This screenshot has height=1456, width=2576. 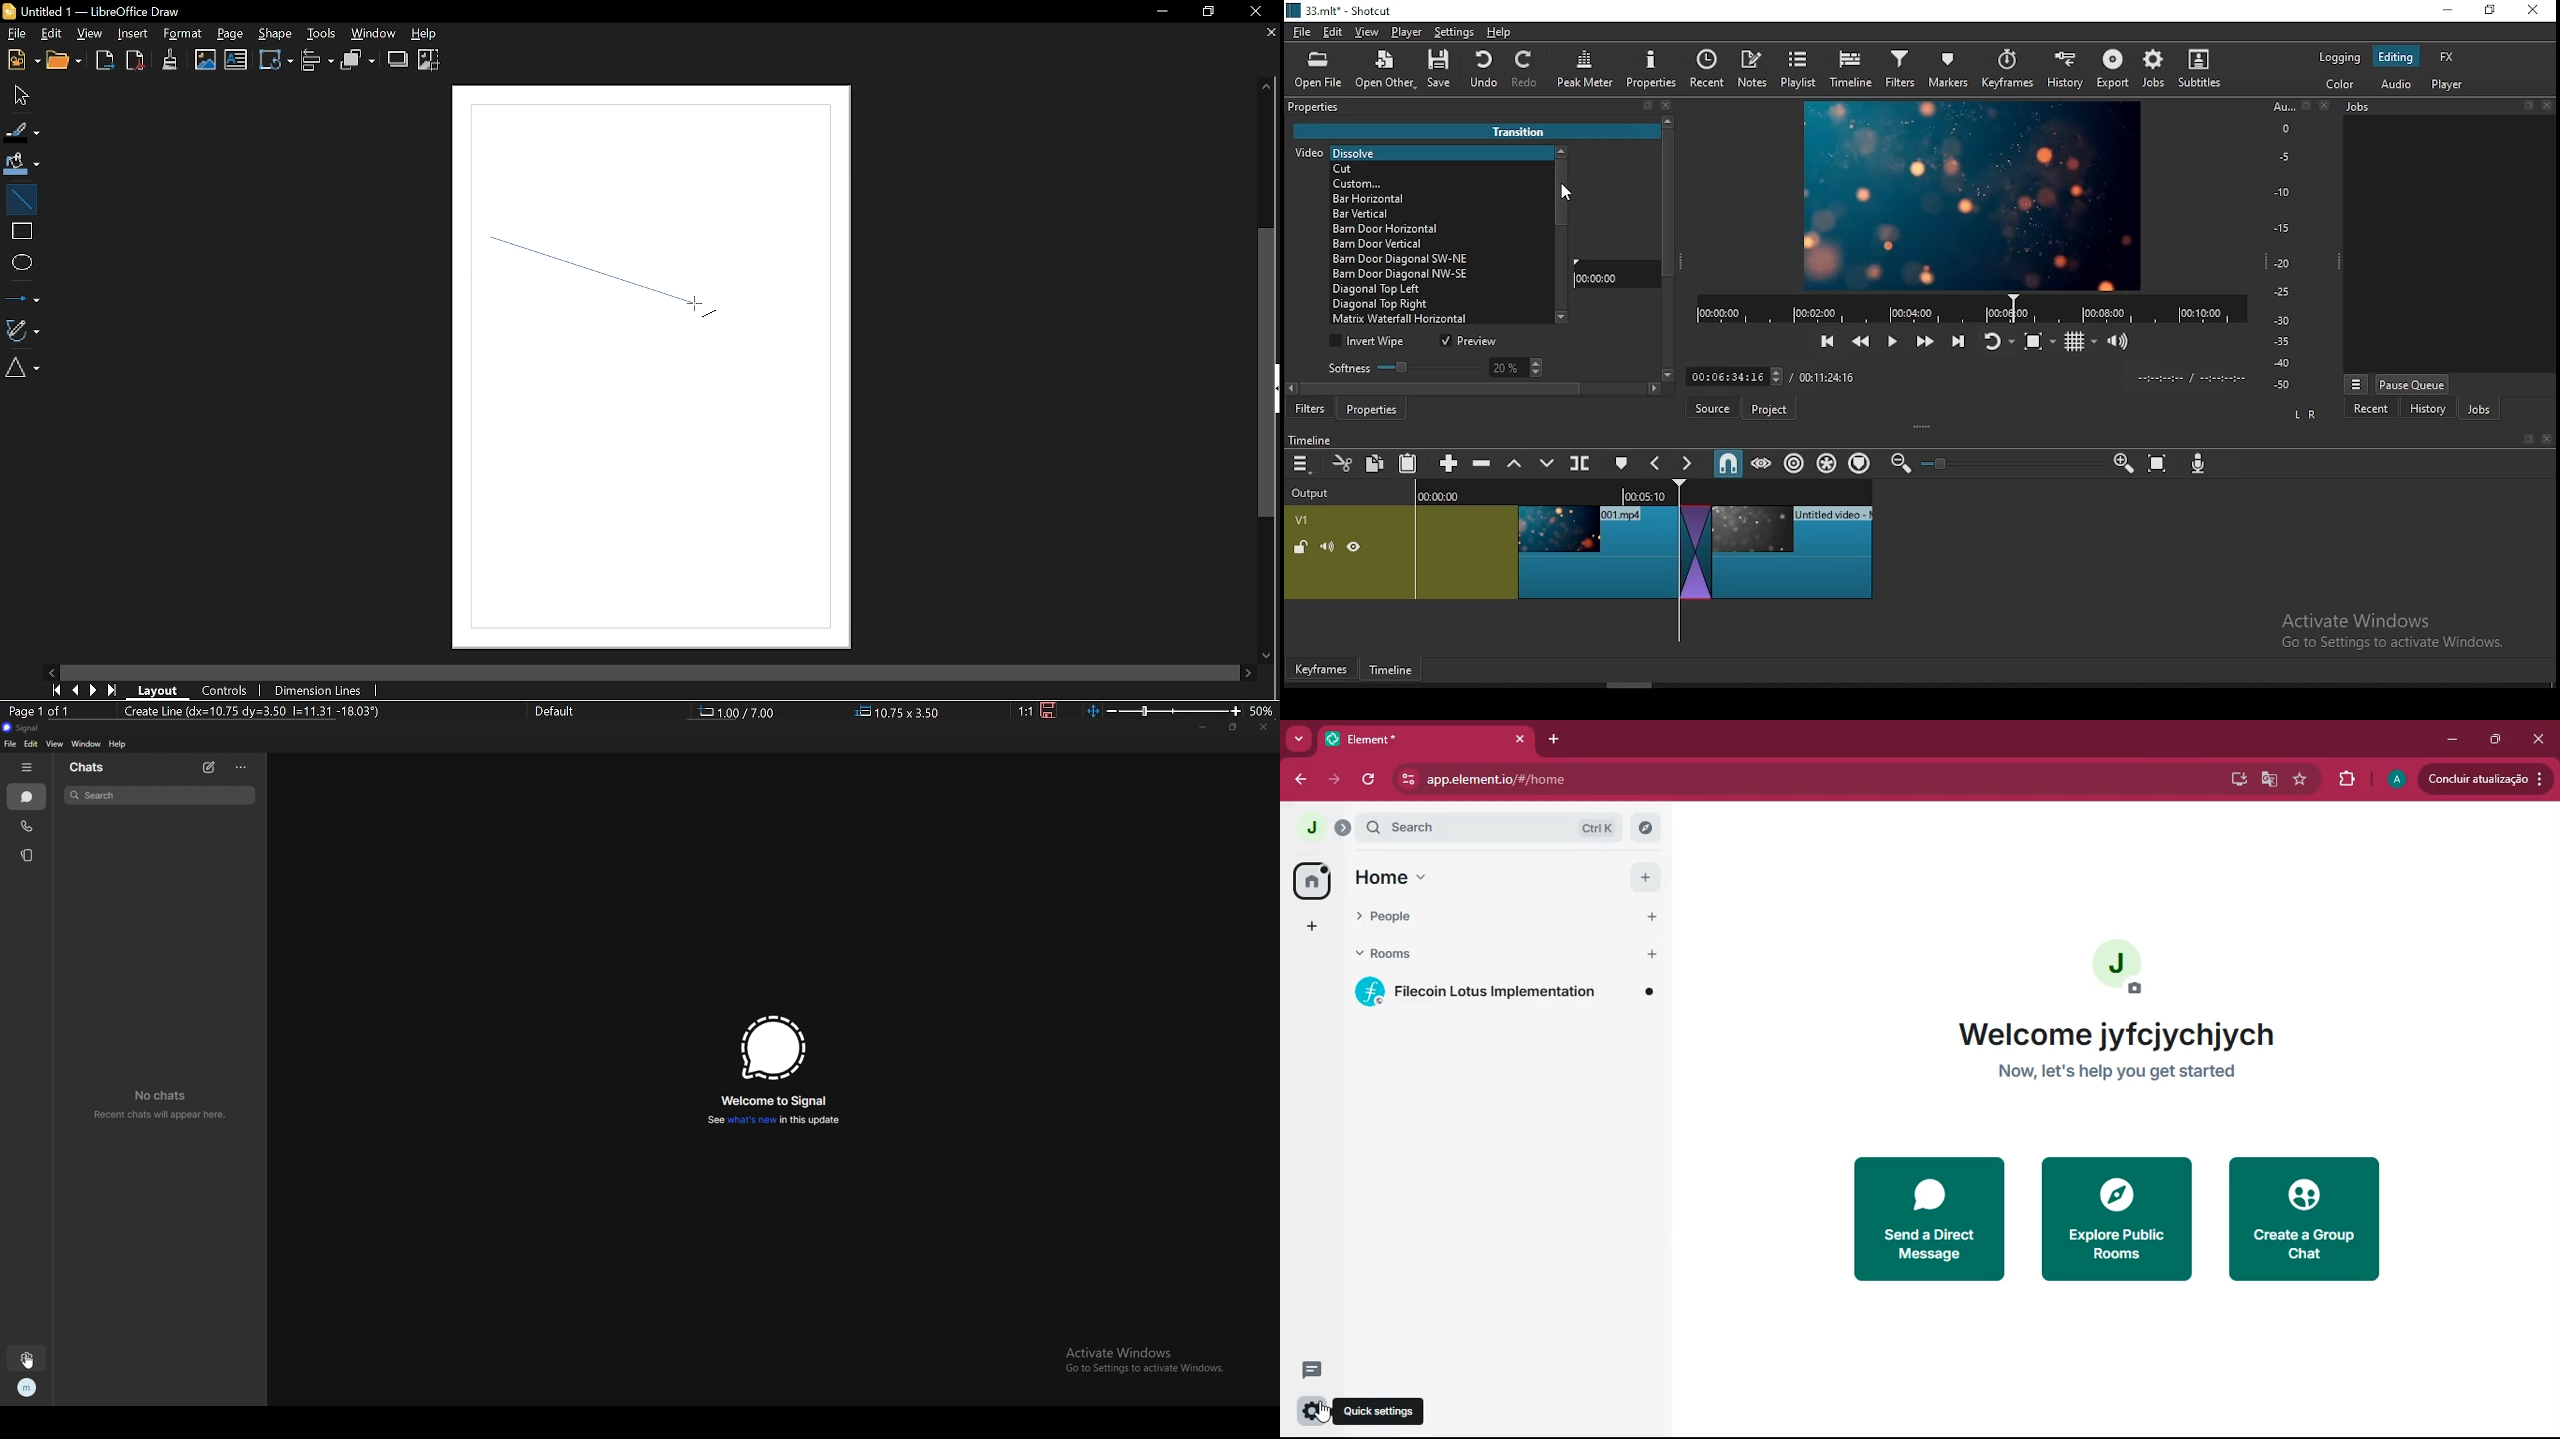 I want to click on search, so click(x=1452, y=828).